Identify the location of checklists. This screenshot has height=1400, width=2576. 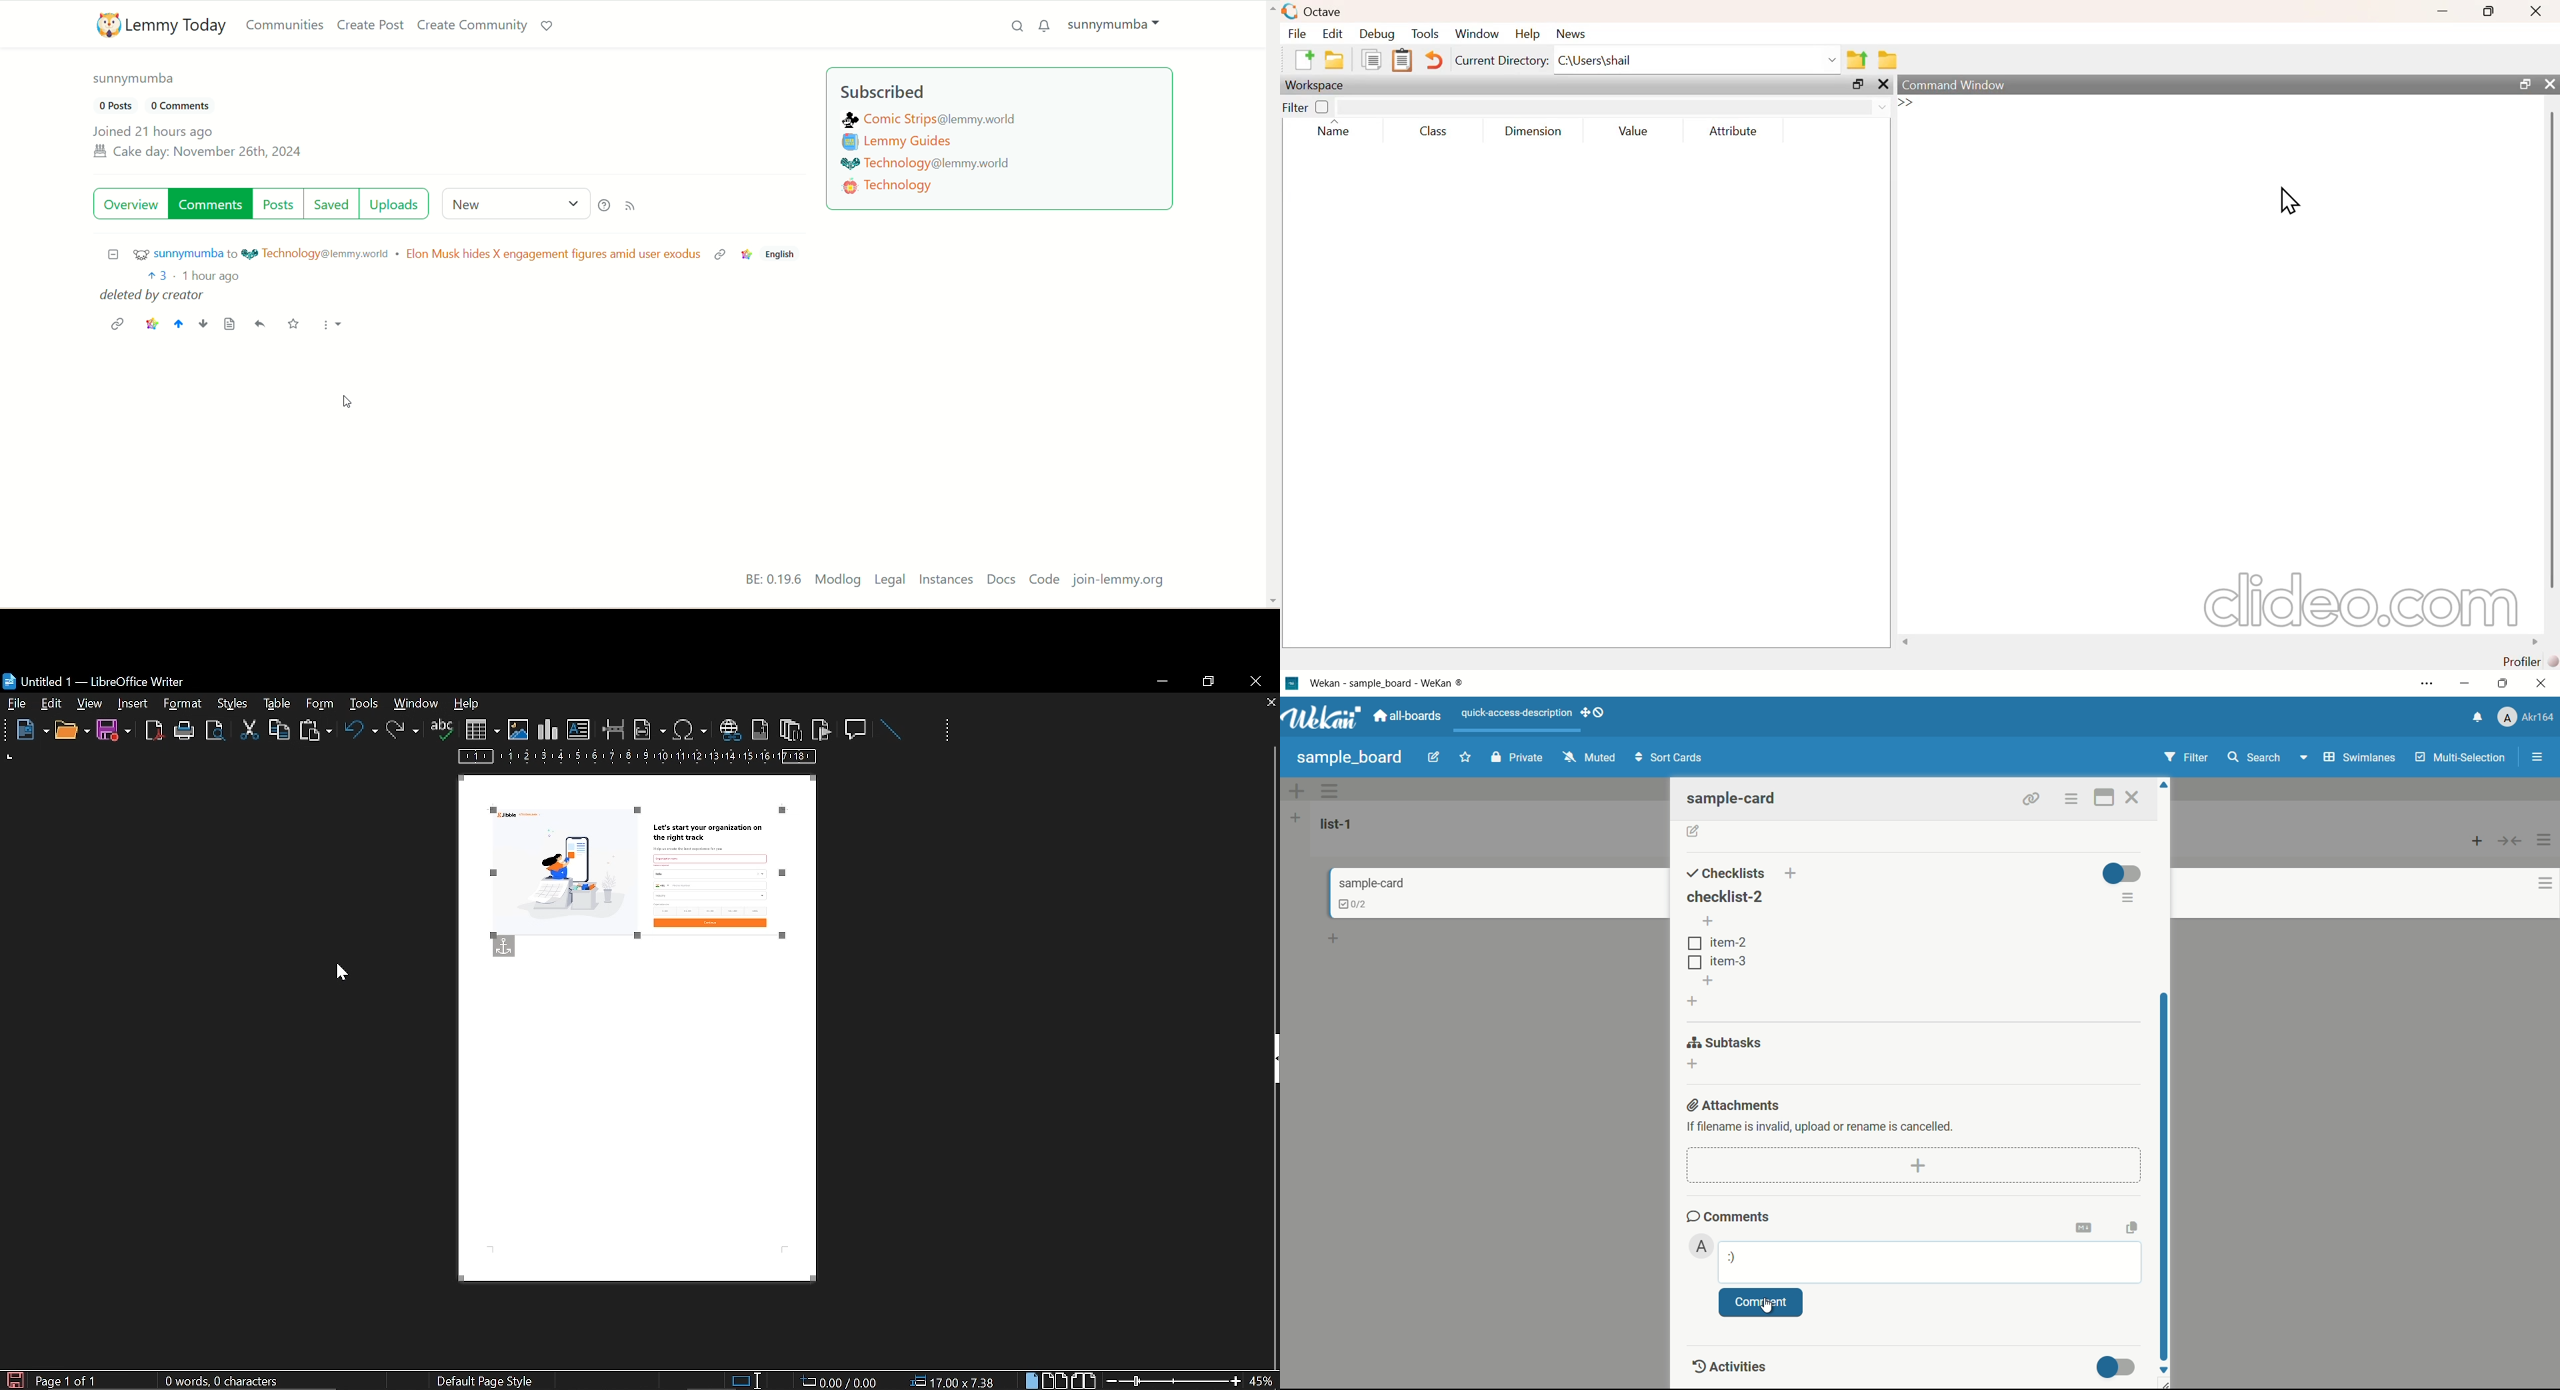
(1726, 873).